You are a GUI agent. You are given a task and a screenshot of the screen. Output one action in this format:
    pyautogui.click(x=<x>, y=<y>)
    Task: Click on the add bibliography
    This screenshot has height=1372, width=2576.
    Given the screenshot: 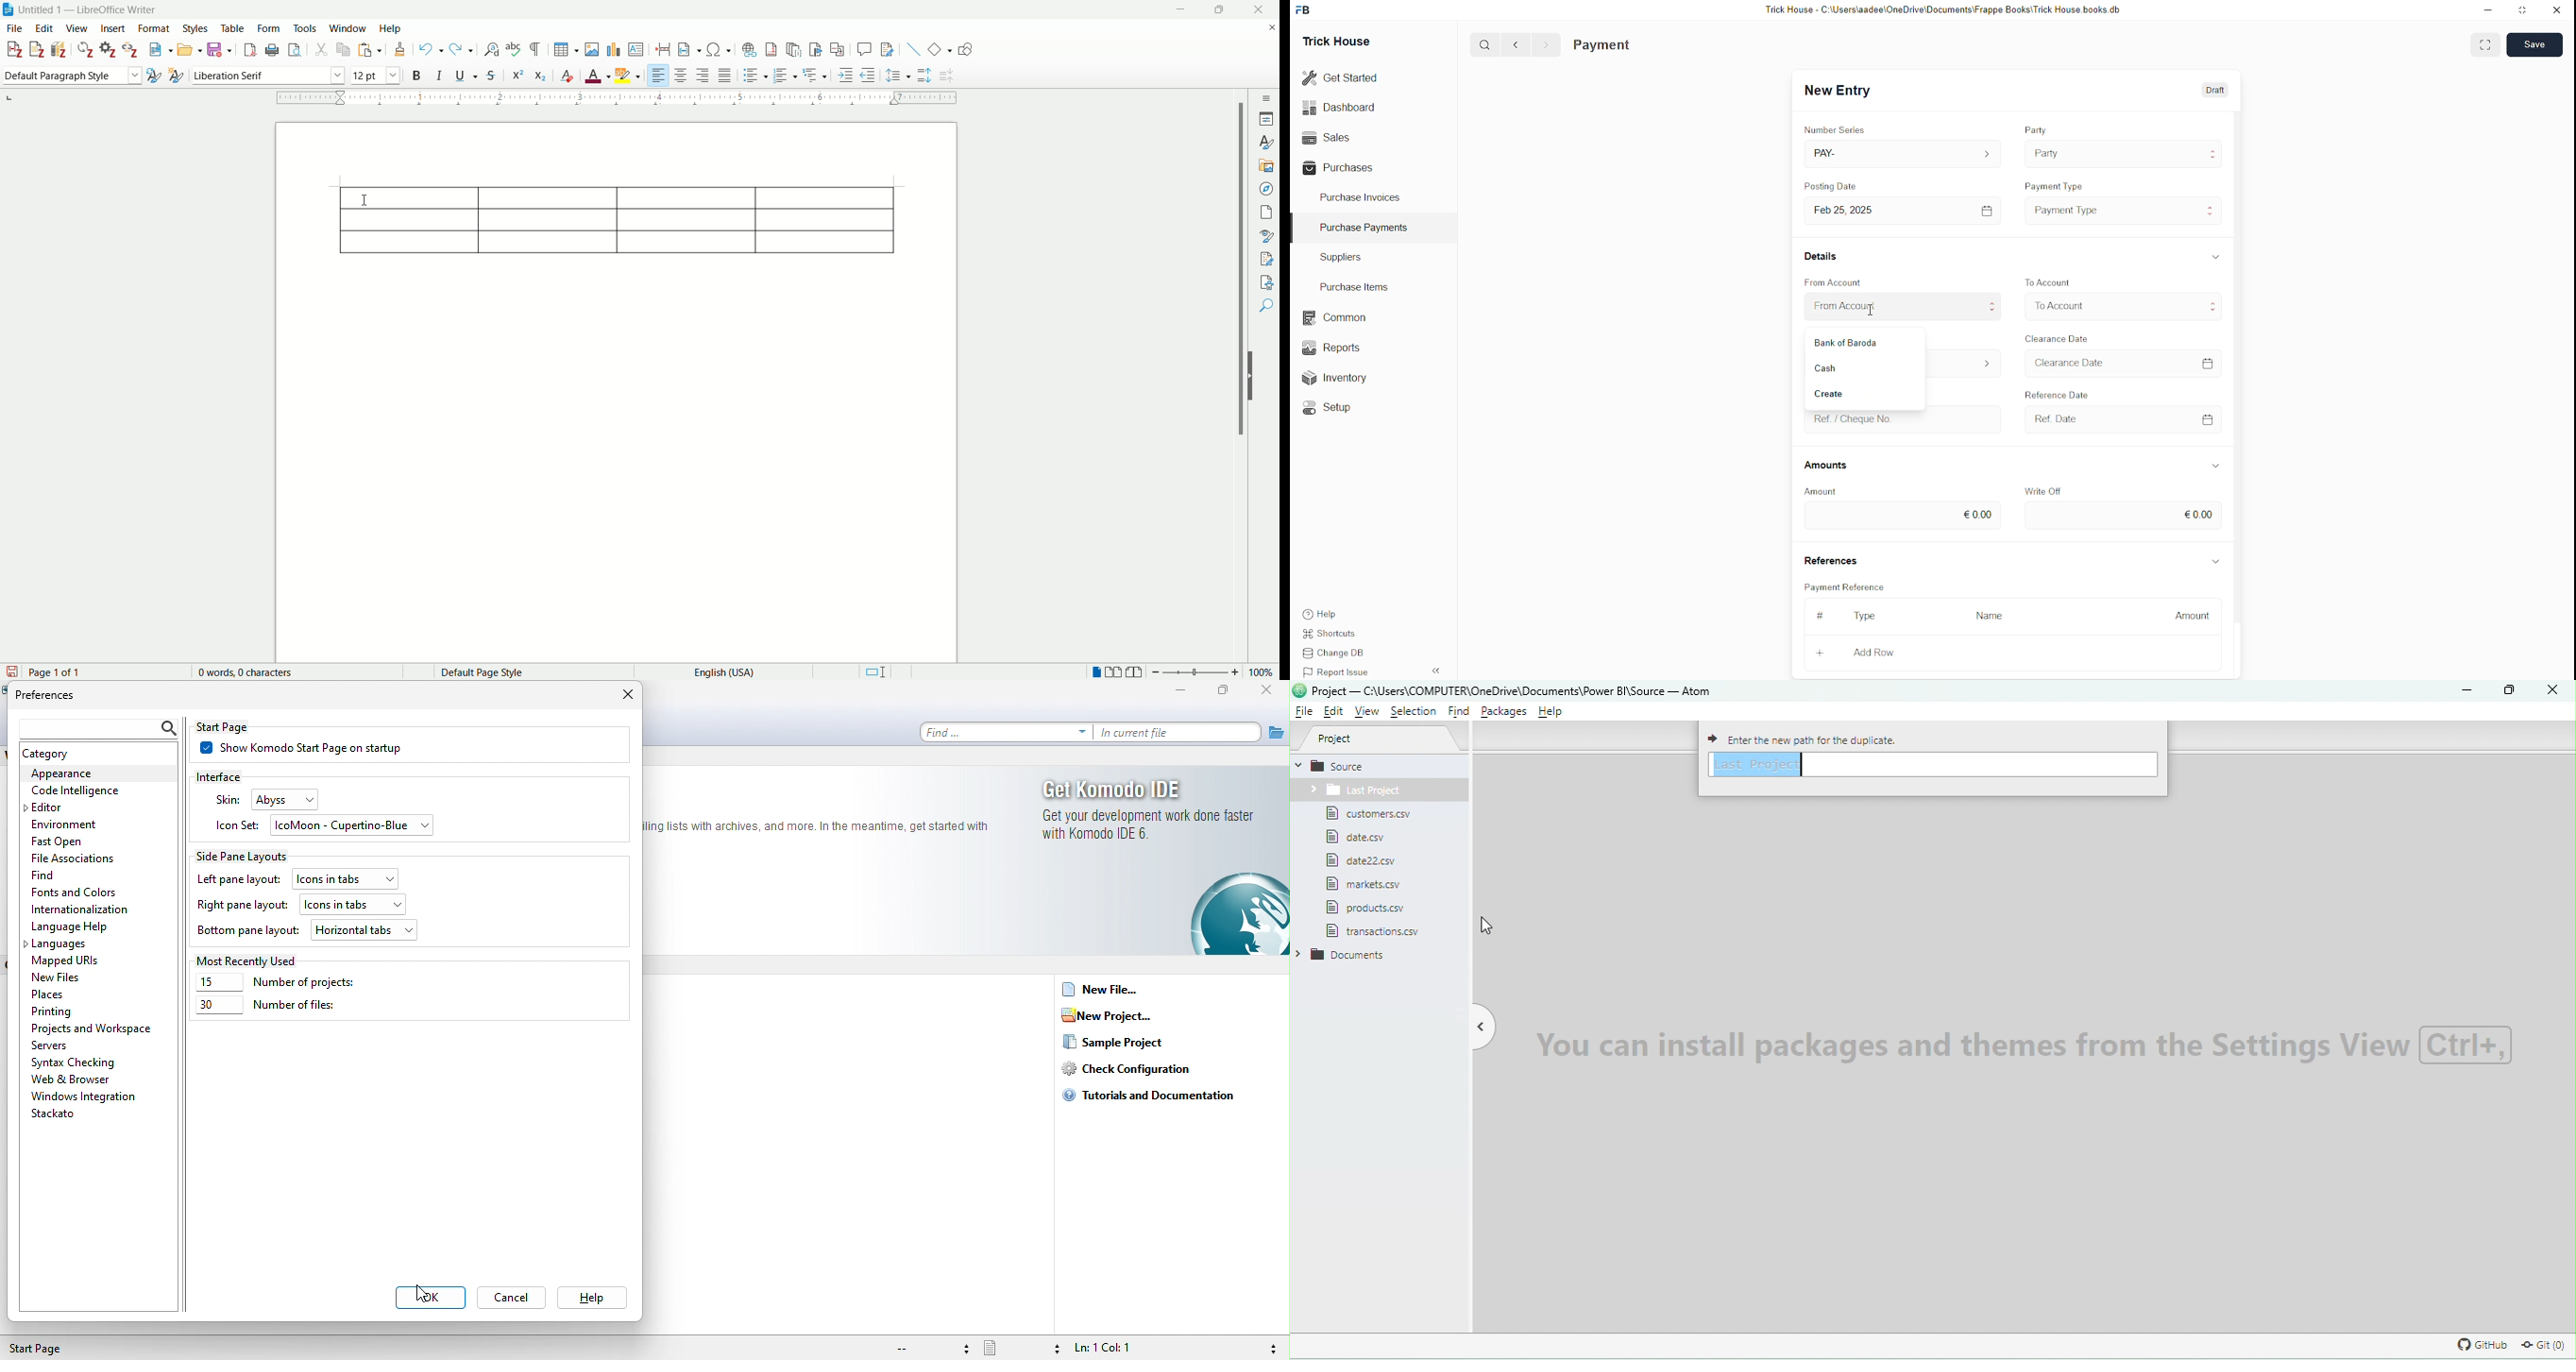 What is the action you would take?
    pyautogui.click(x=59, y=49)
    